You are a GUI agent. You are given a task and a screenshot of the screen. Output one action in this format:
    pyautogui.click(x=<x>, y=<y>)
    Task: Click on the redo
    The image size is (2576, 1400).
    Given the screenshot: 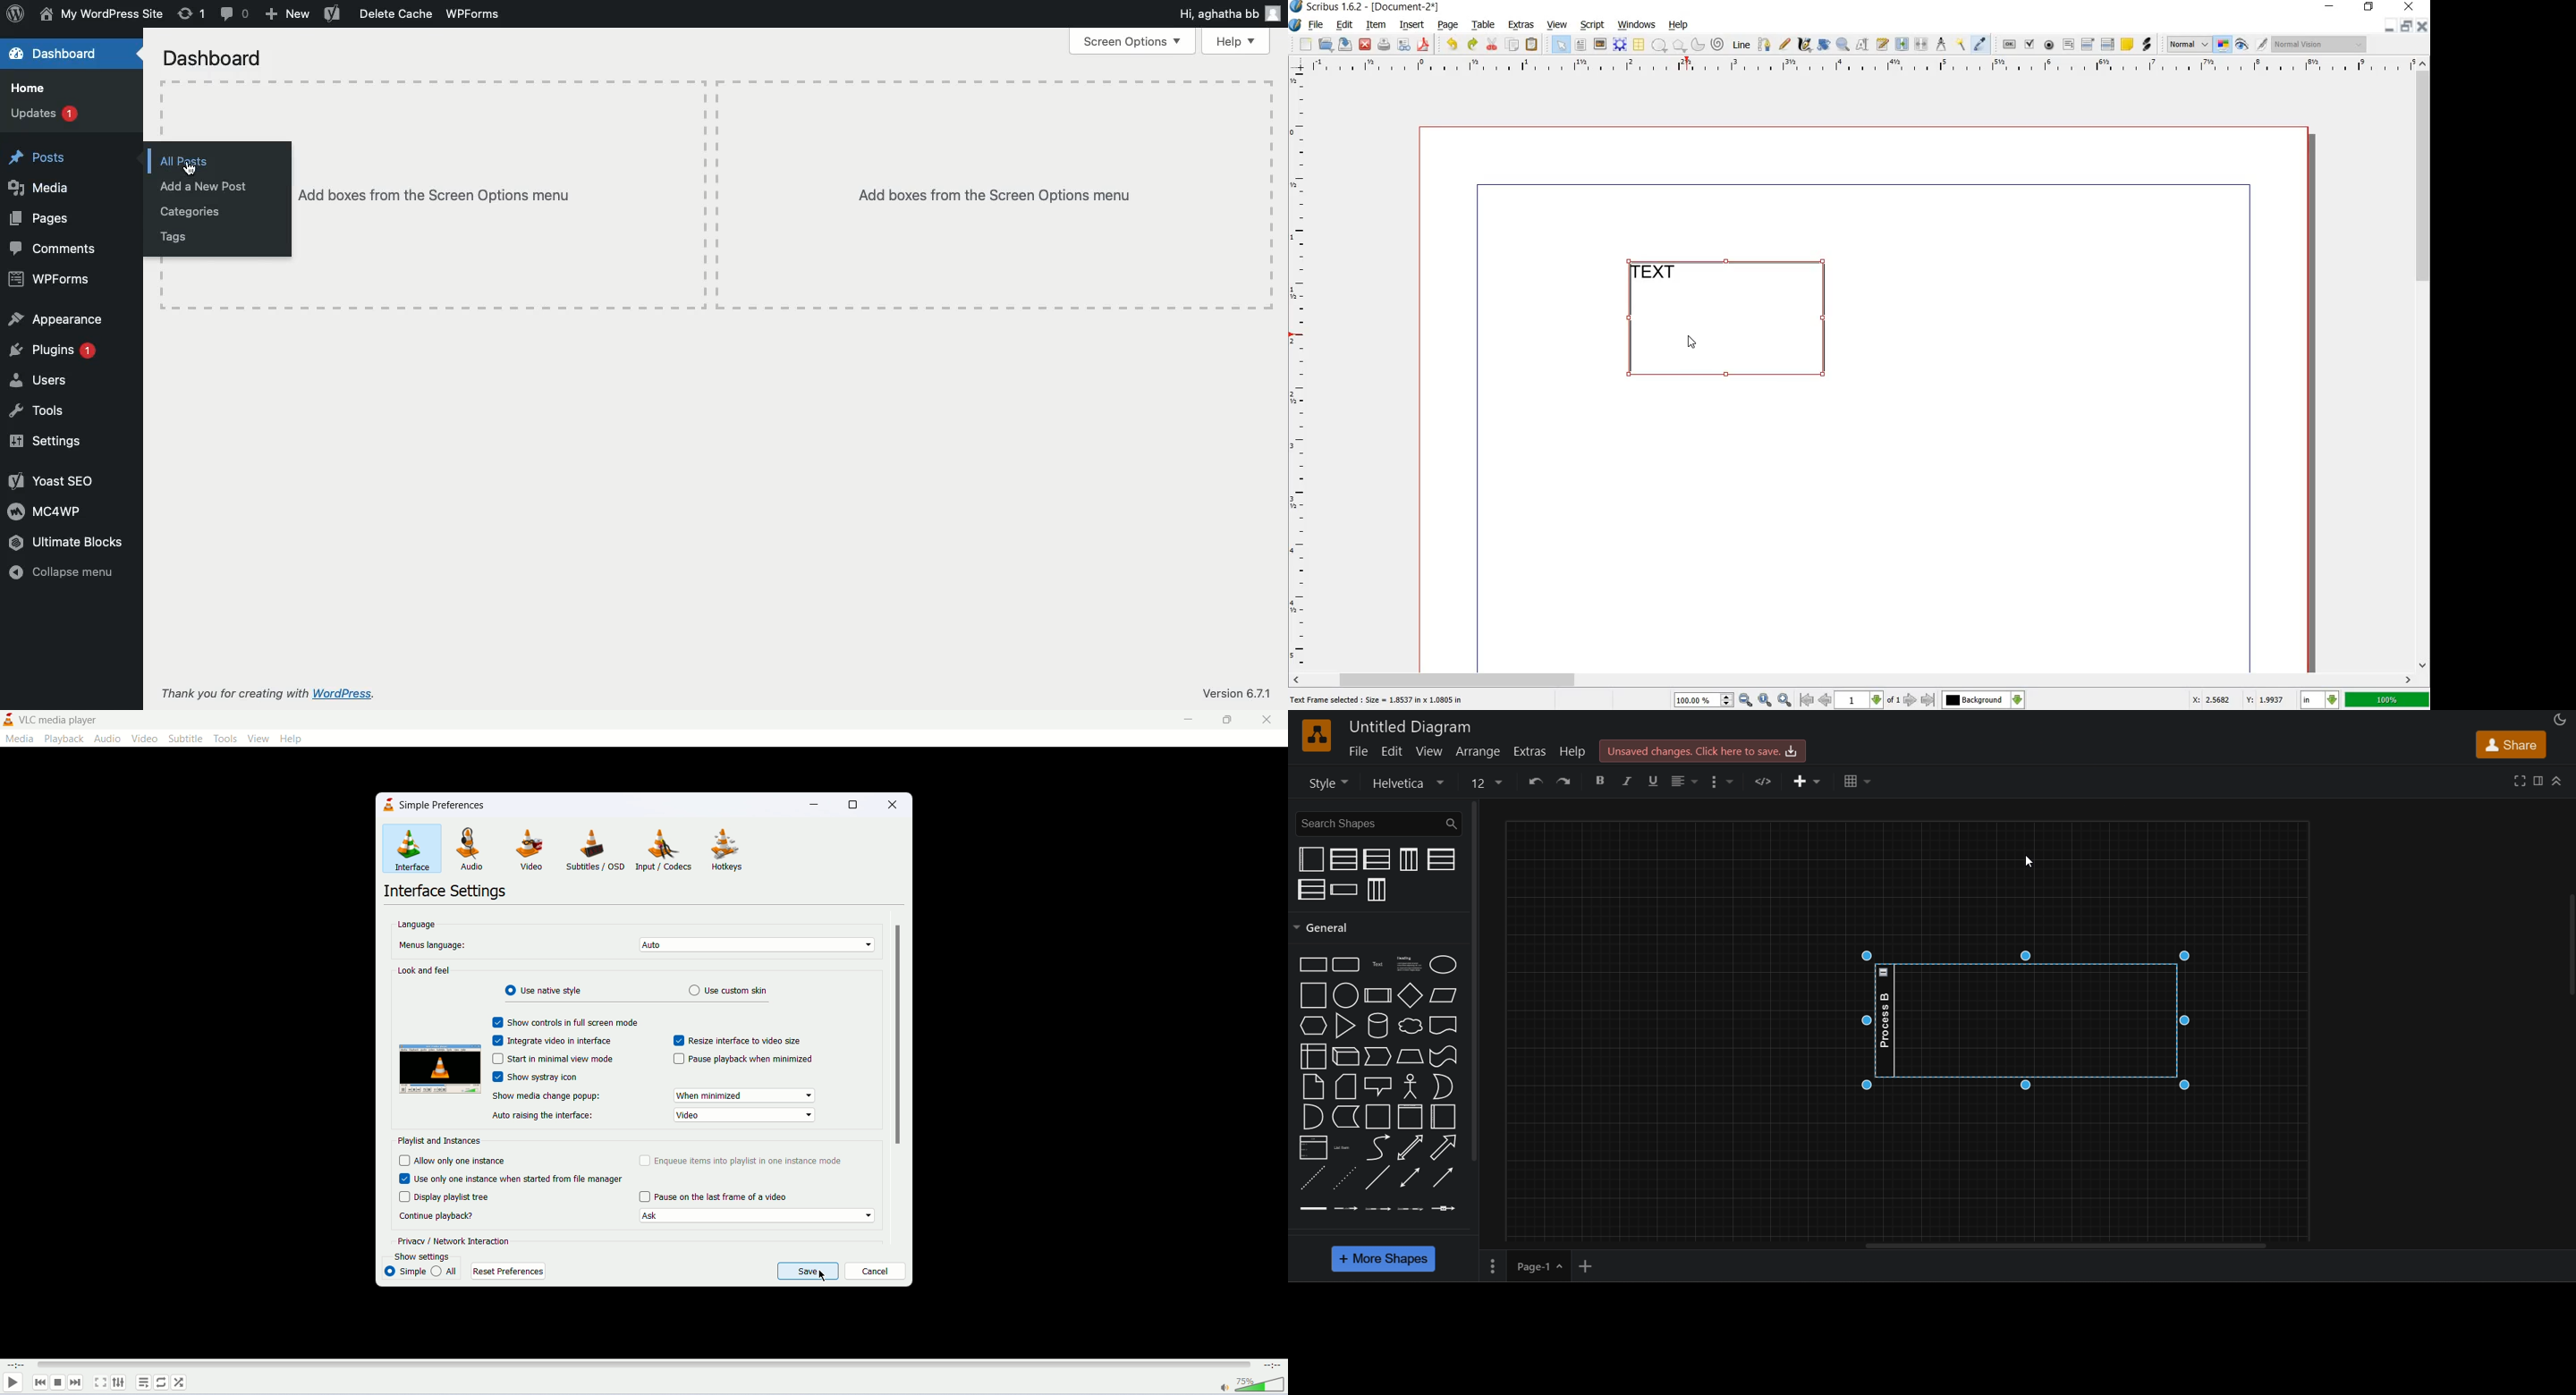 What is the action you would take?
    pyautogui.click(x=1472, y=45)
    